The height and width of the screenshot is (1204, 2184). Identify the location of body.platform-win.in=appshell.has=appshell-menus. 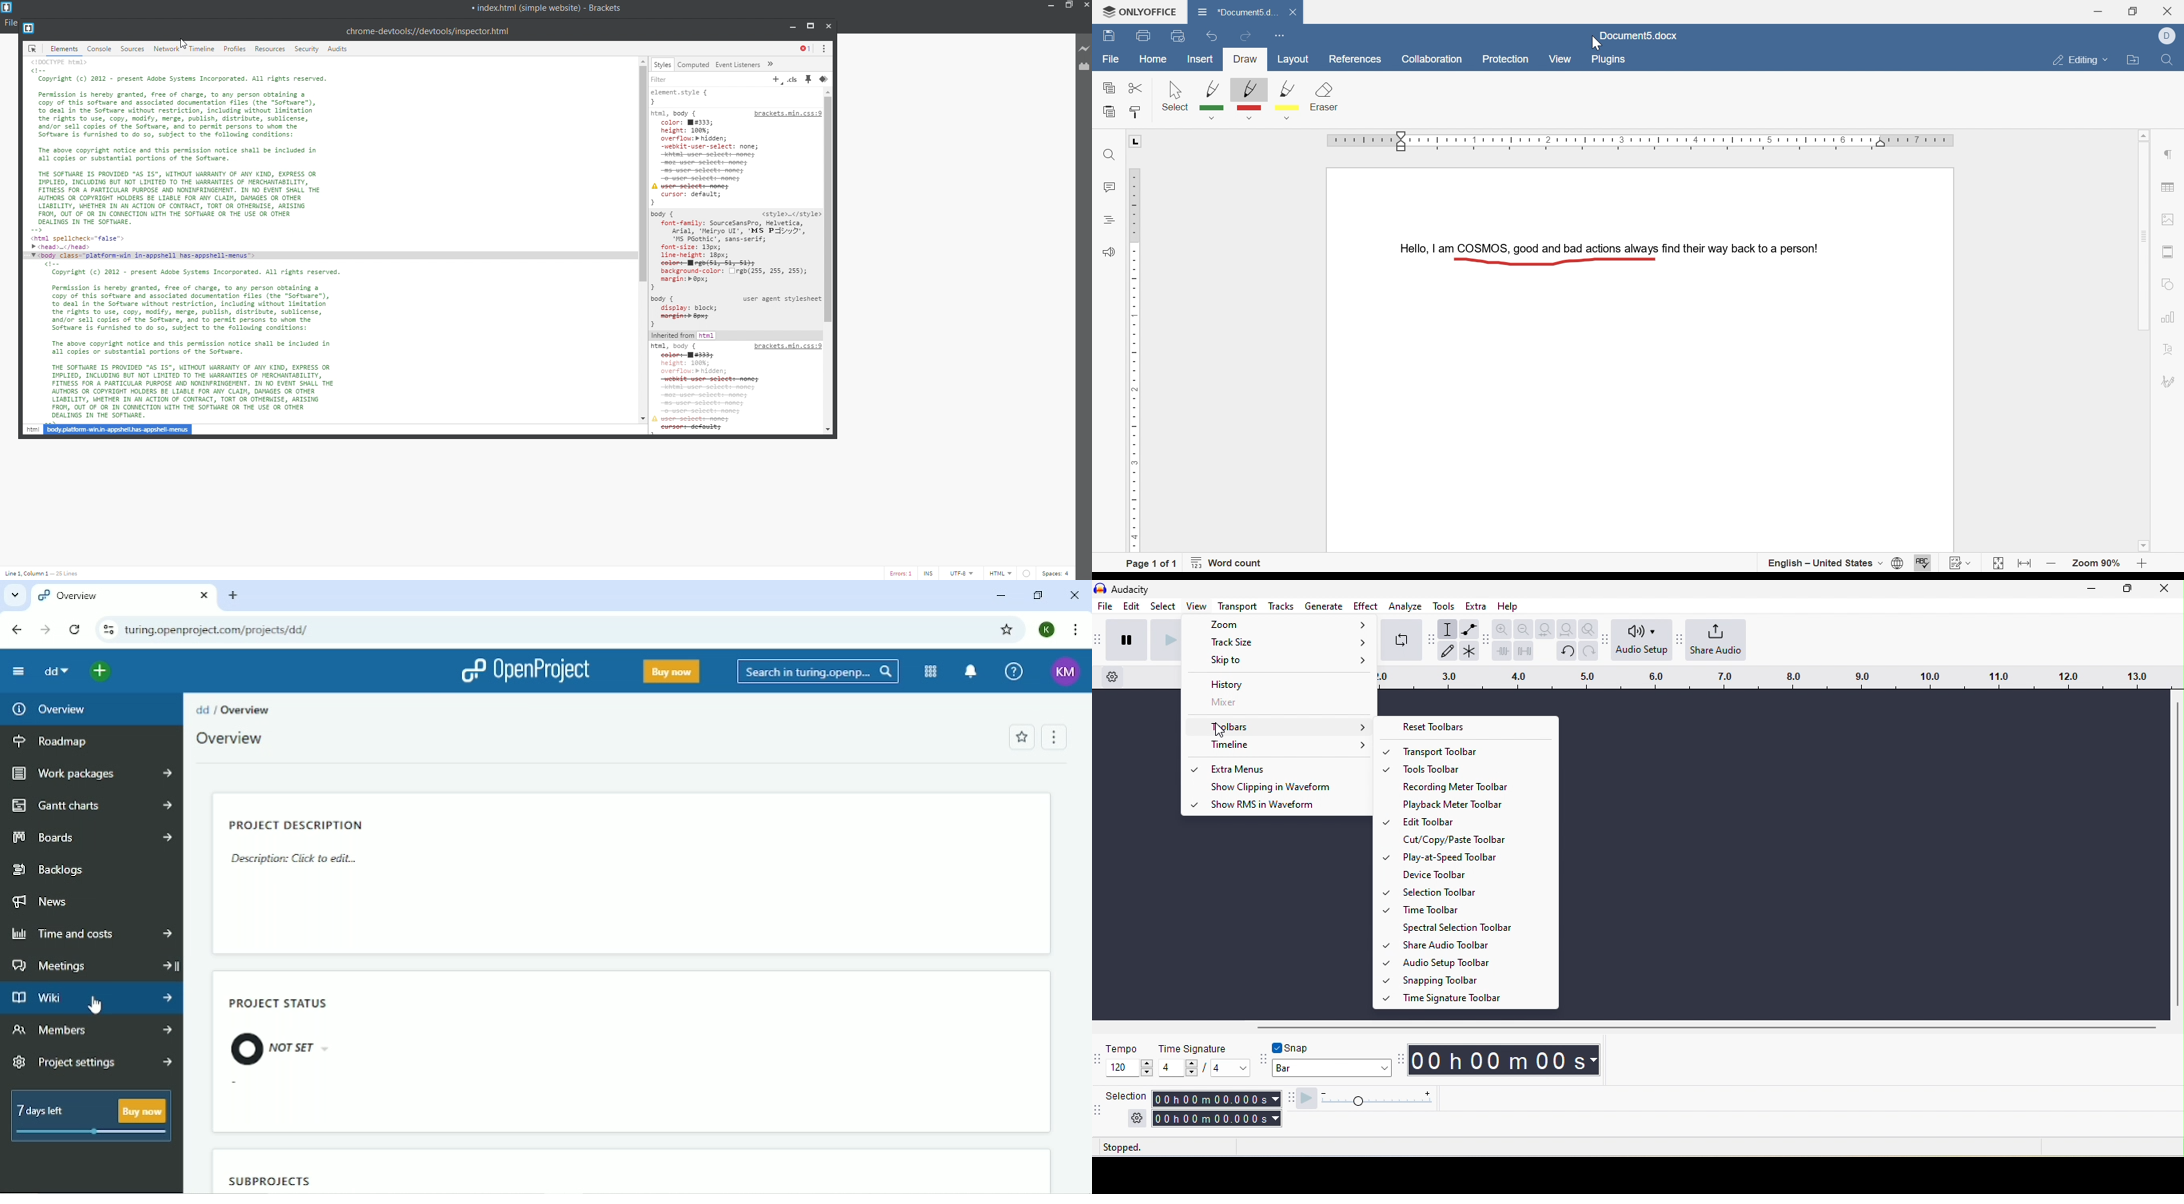
(118, 430).